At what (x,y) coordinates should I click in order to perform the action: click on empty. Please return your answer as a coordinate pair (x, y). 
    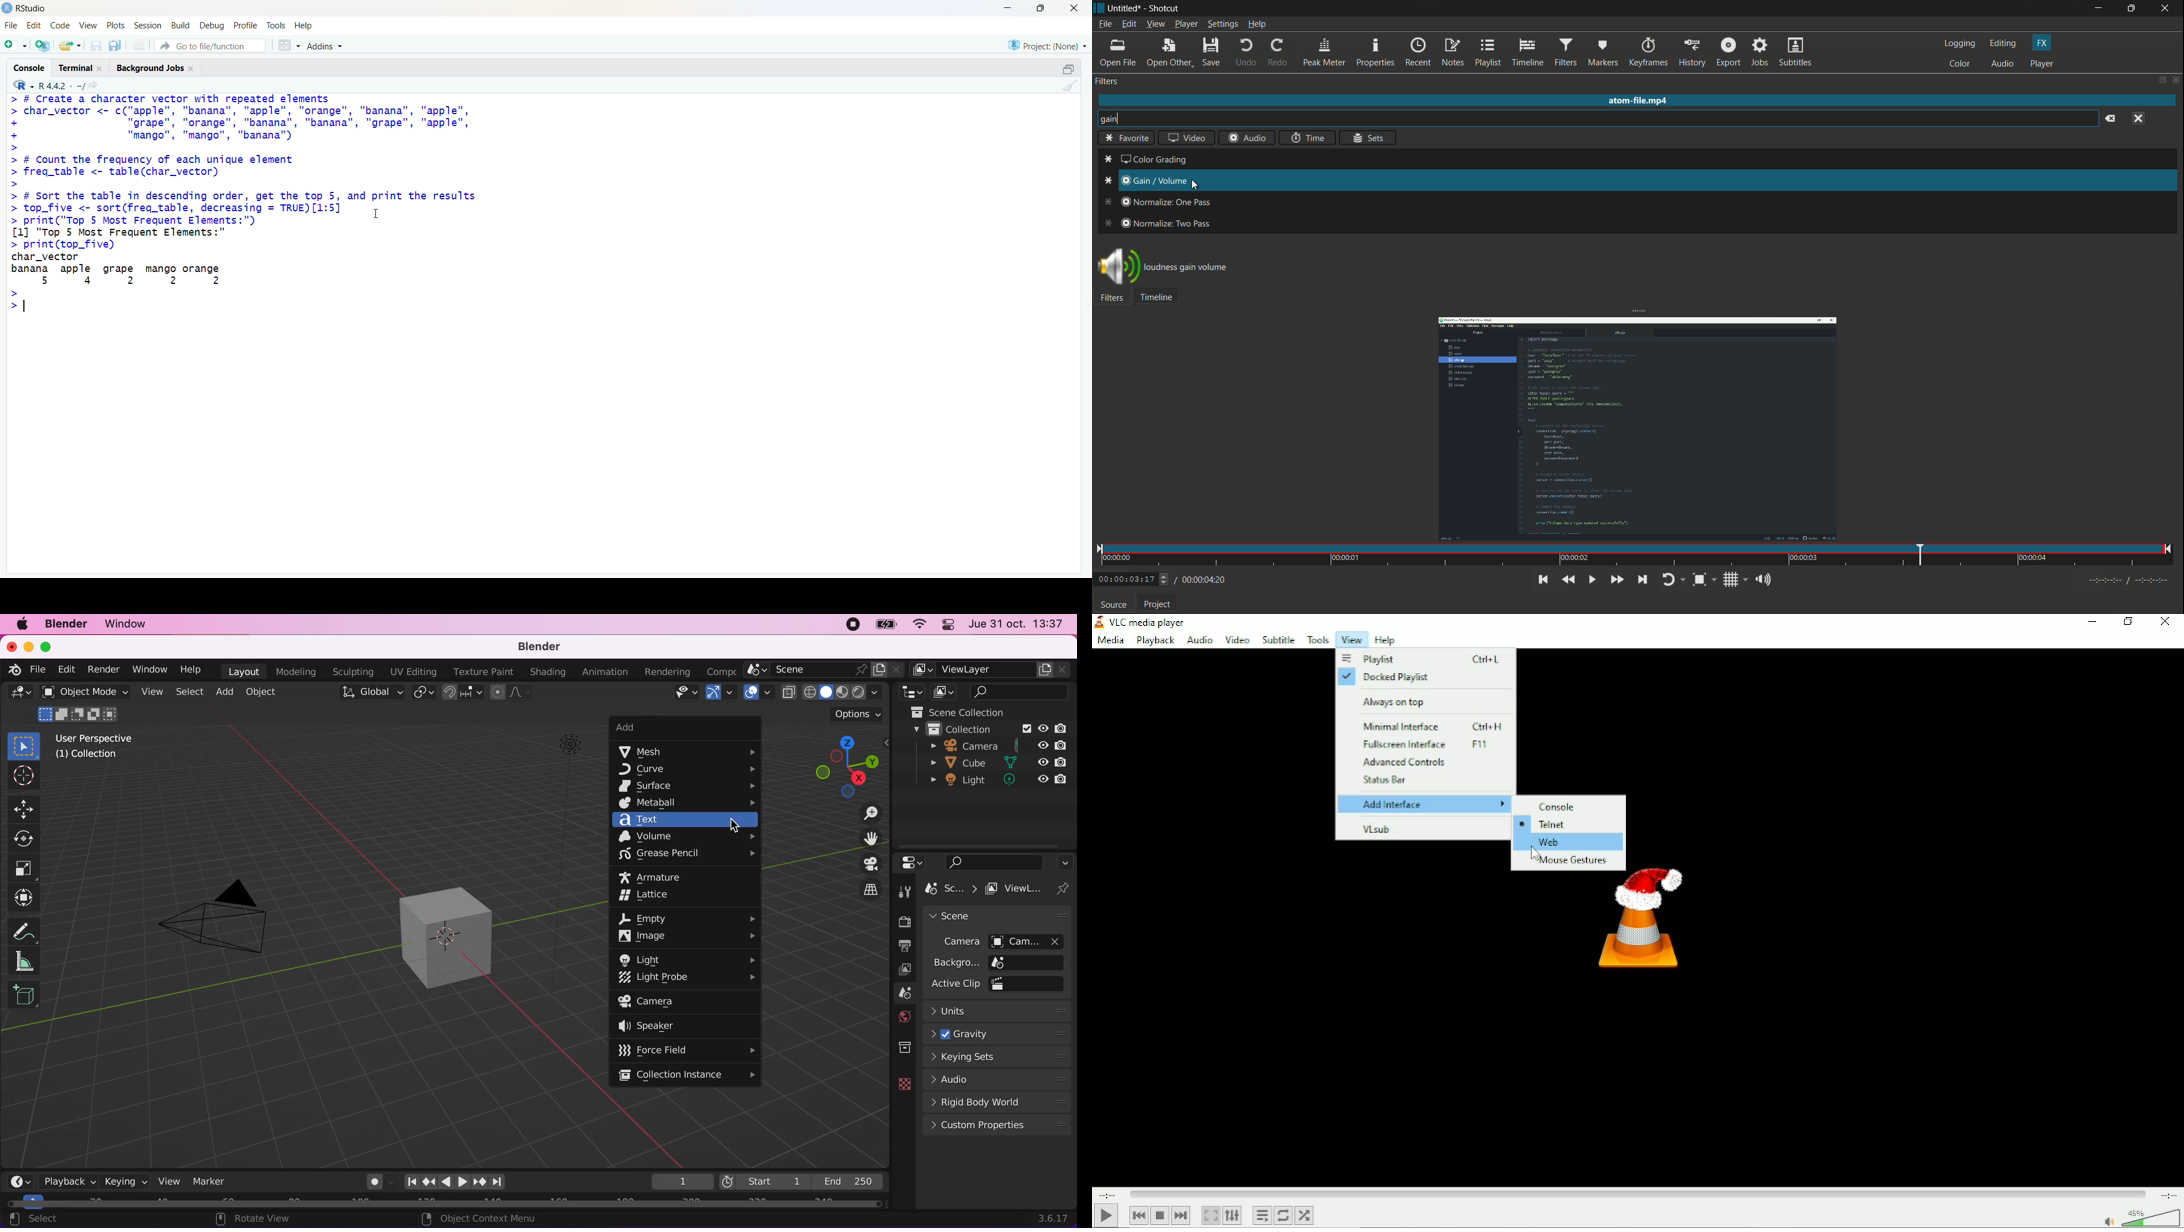
    Looking at the image, I should click on (691, 919).